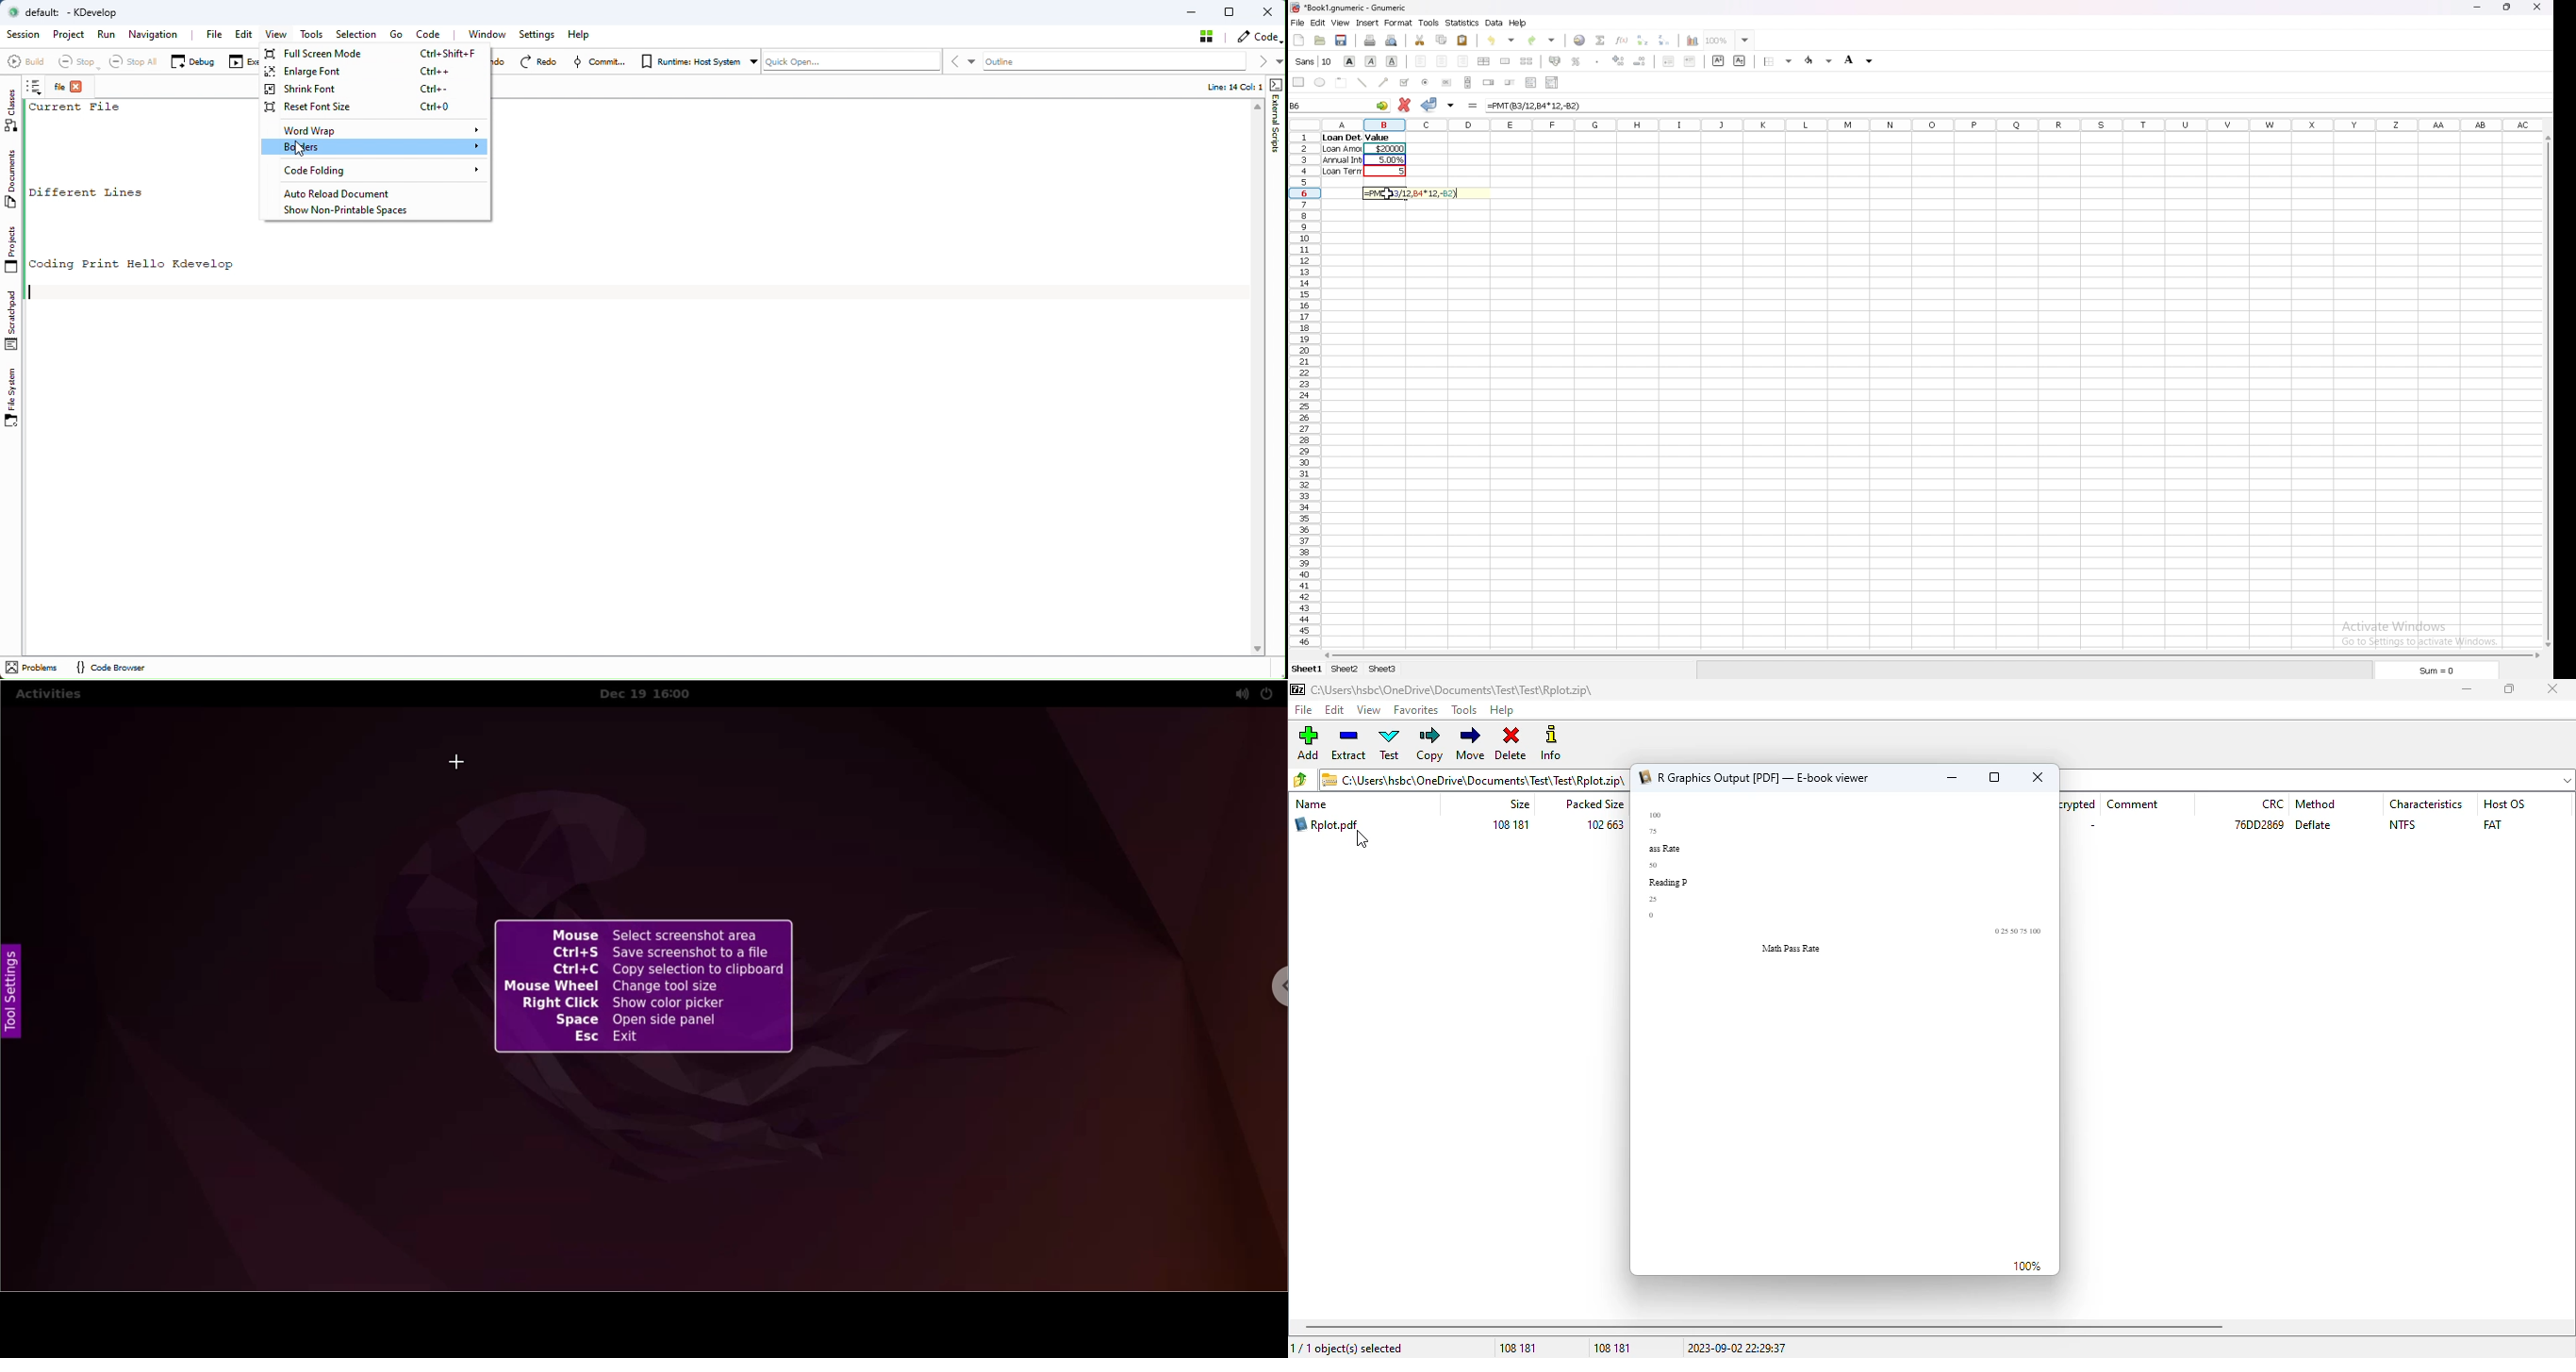  I want to click on format, so click(1399, 22).